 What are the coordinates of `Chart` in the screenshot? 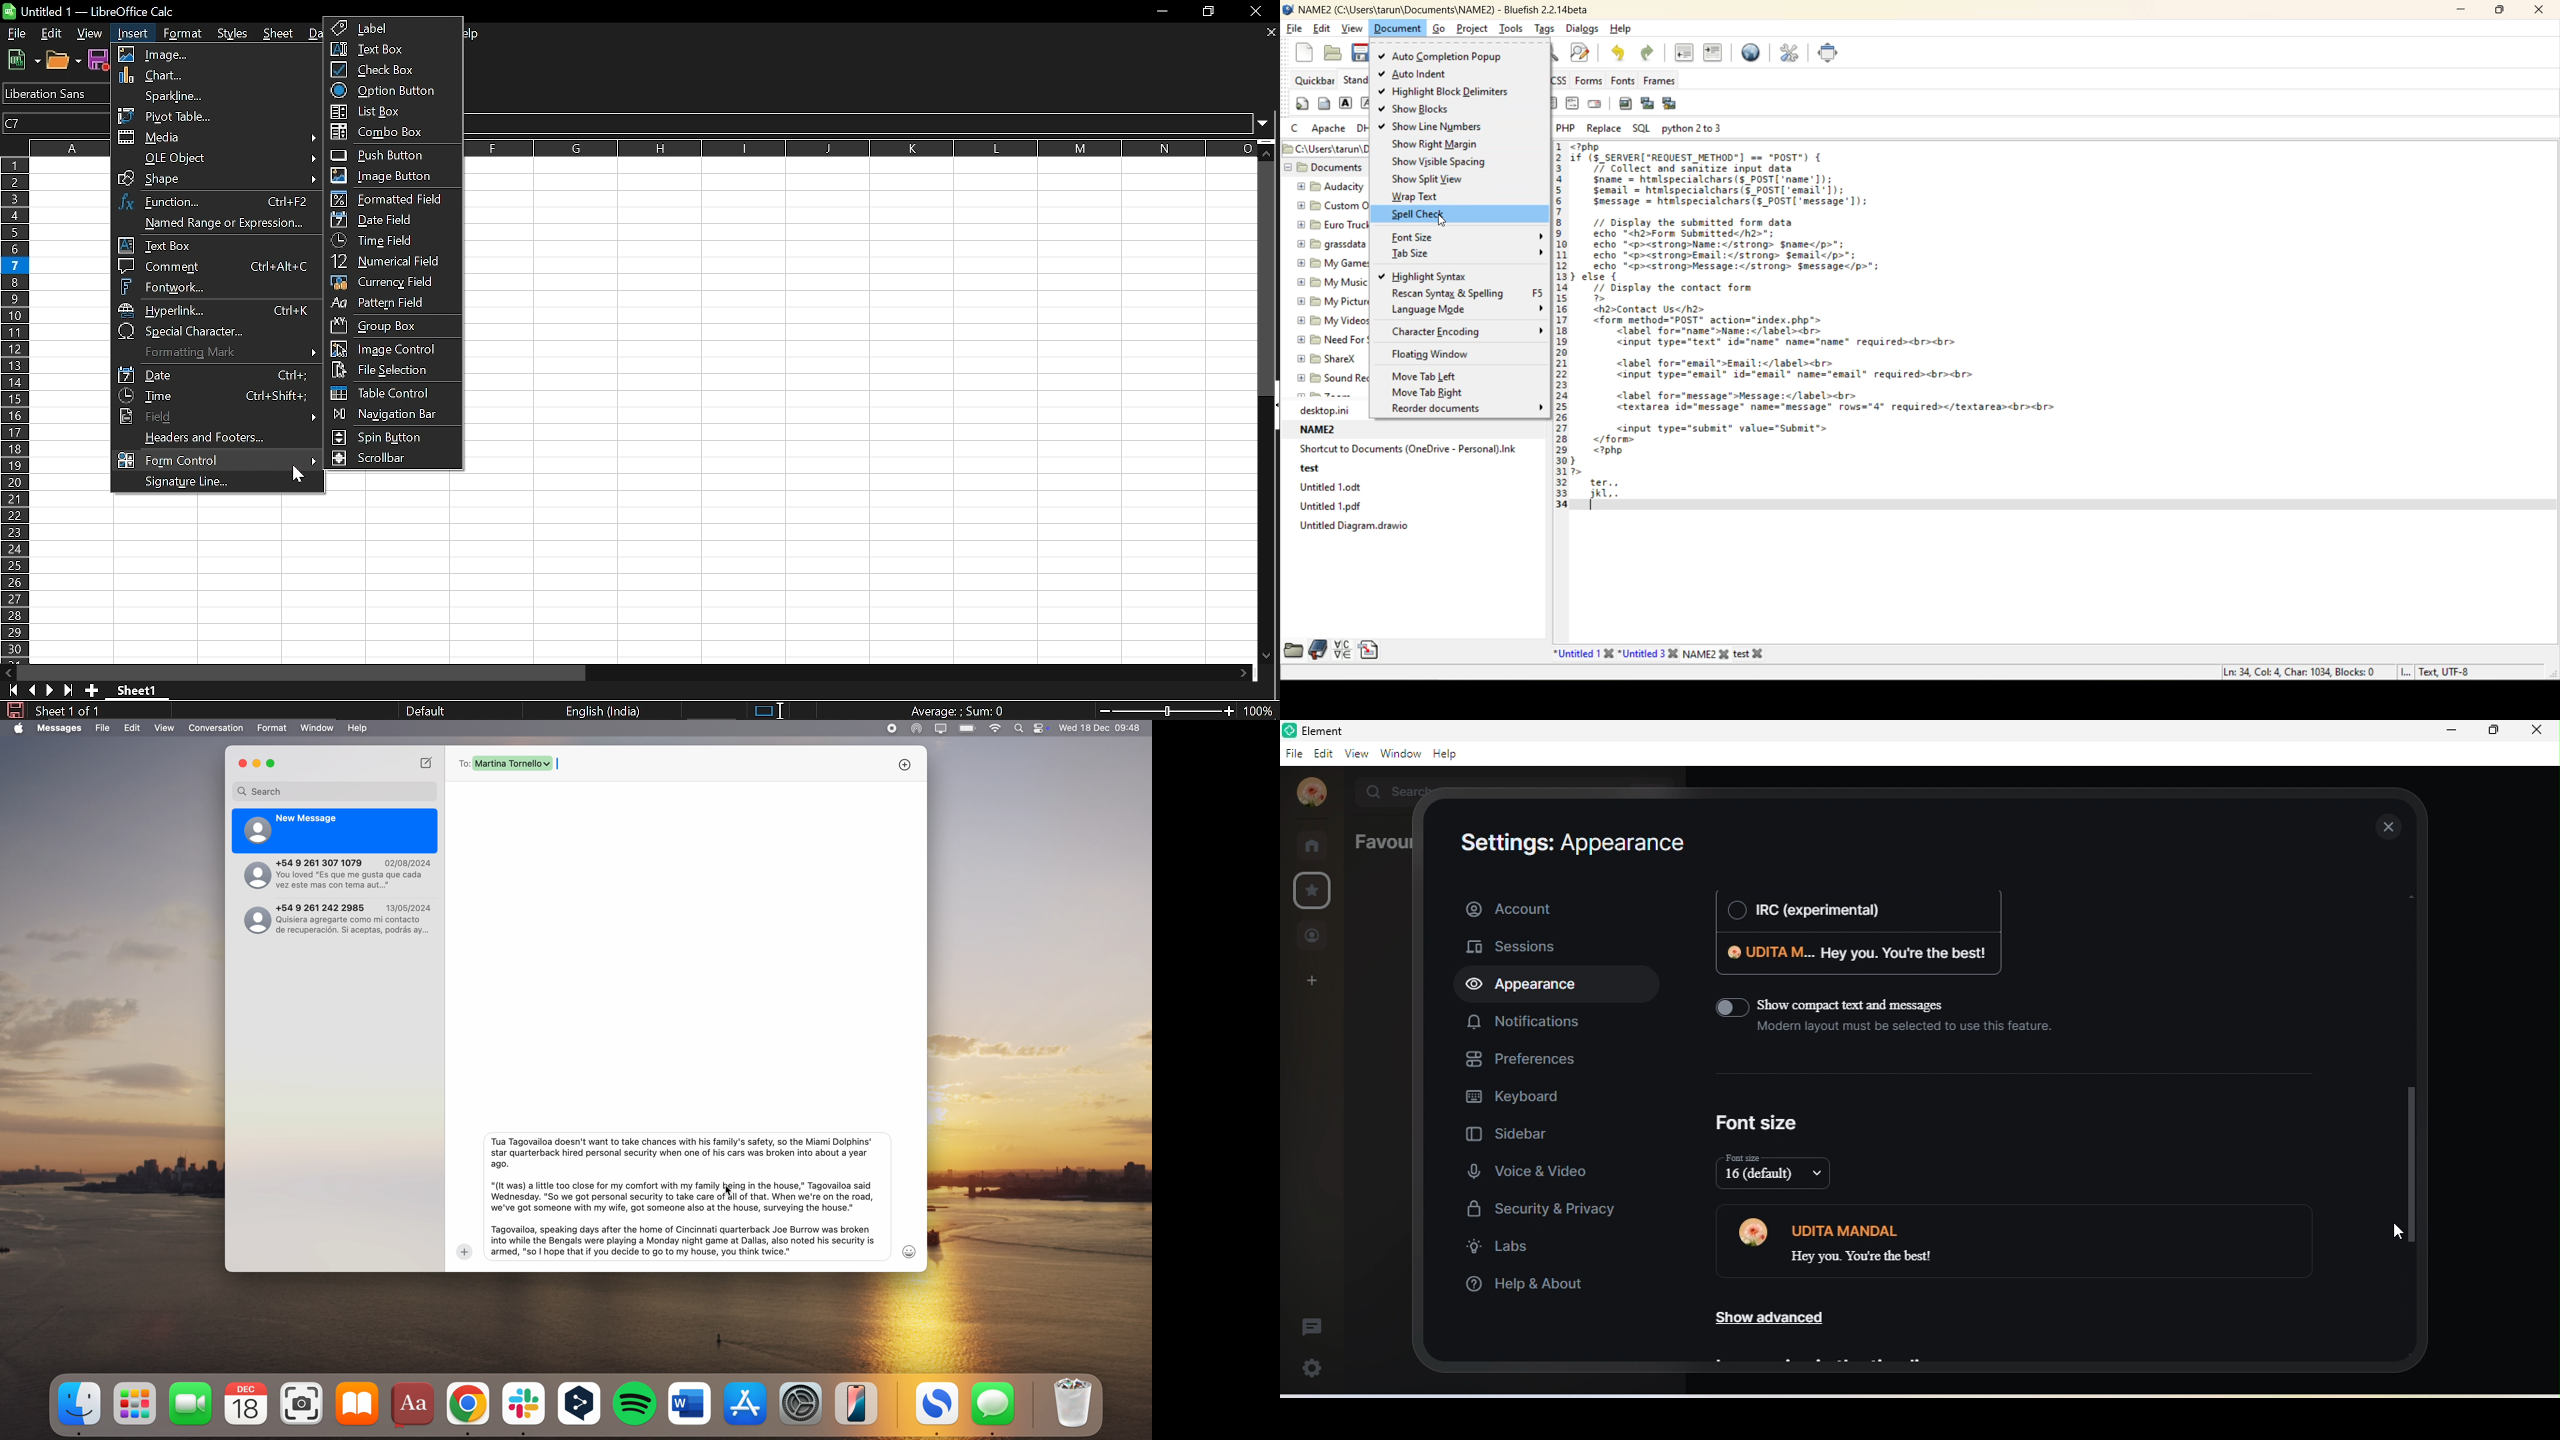 It's located at (213, 76).